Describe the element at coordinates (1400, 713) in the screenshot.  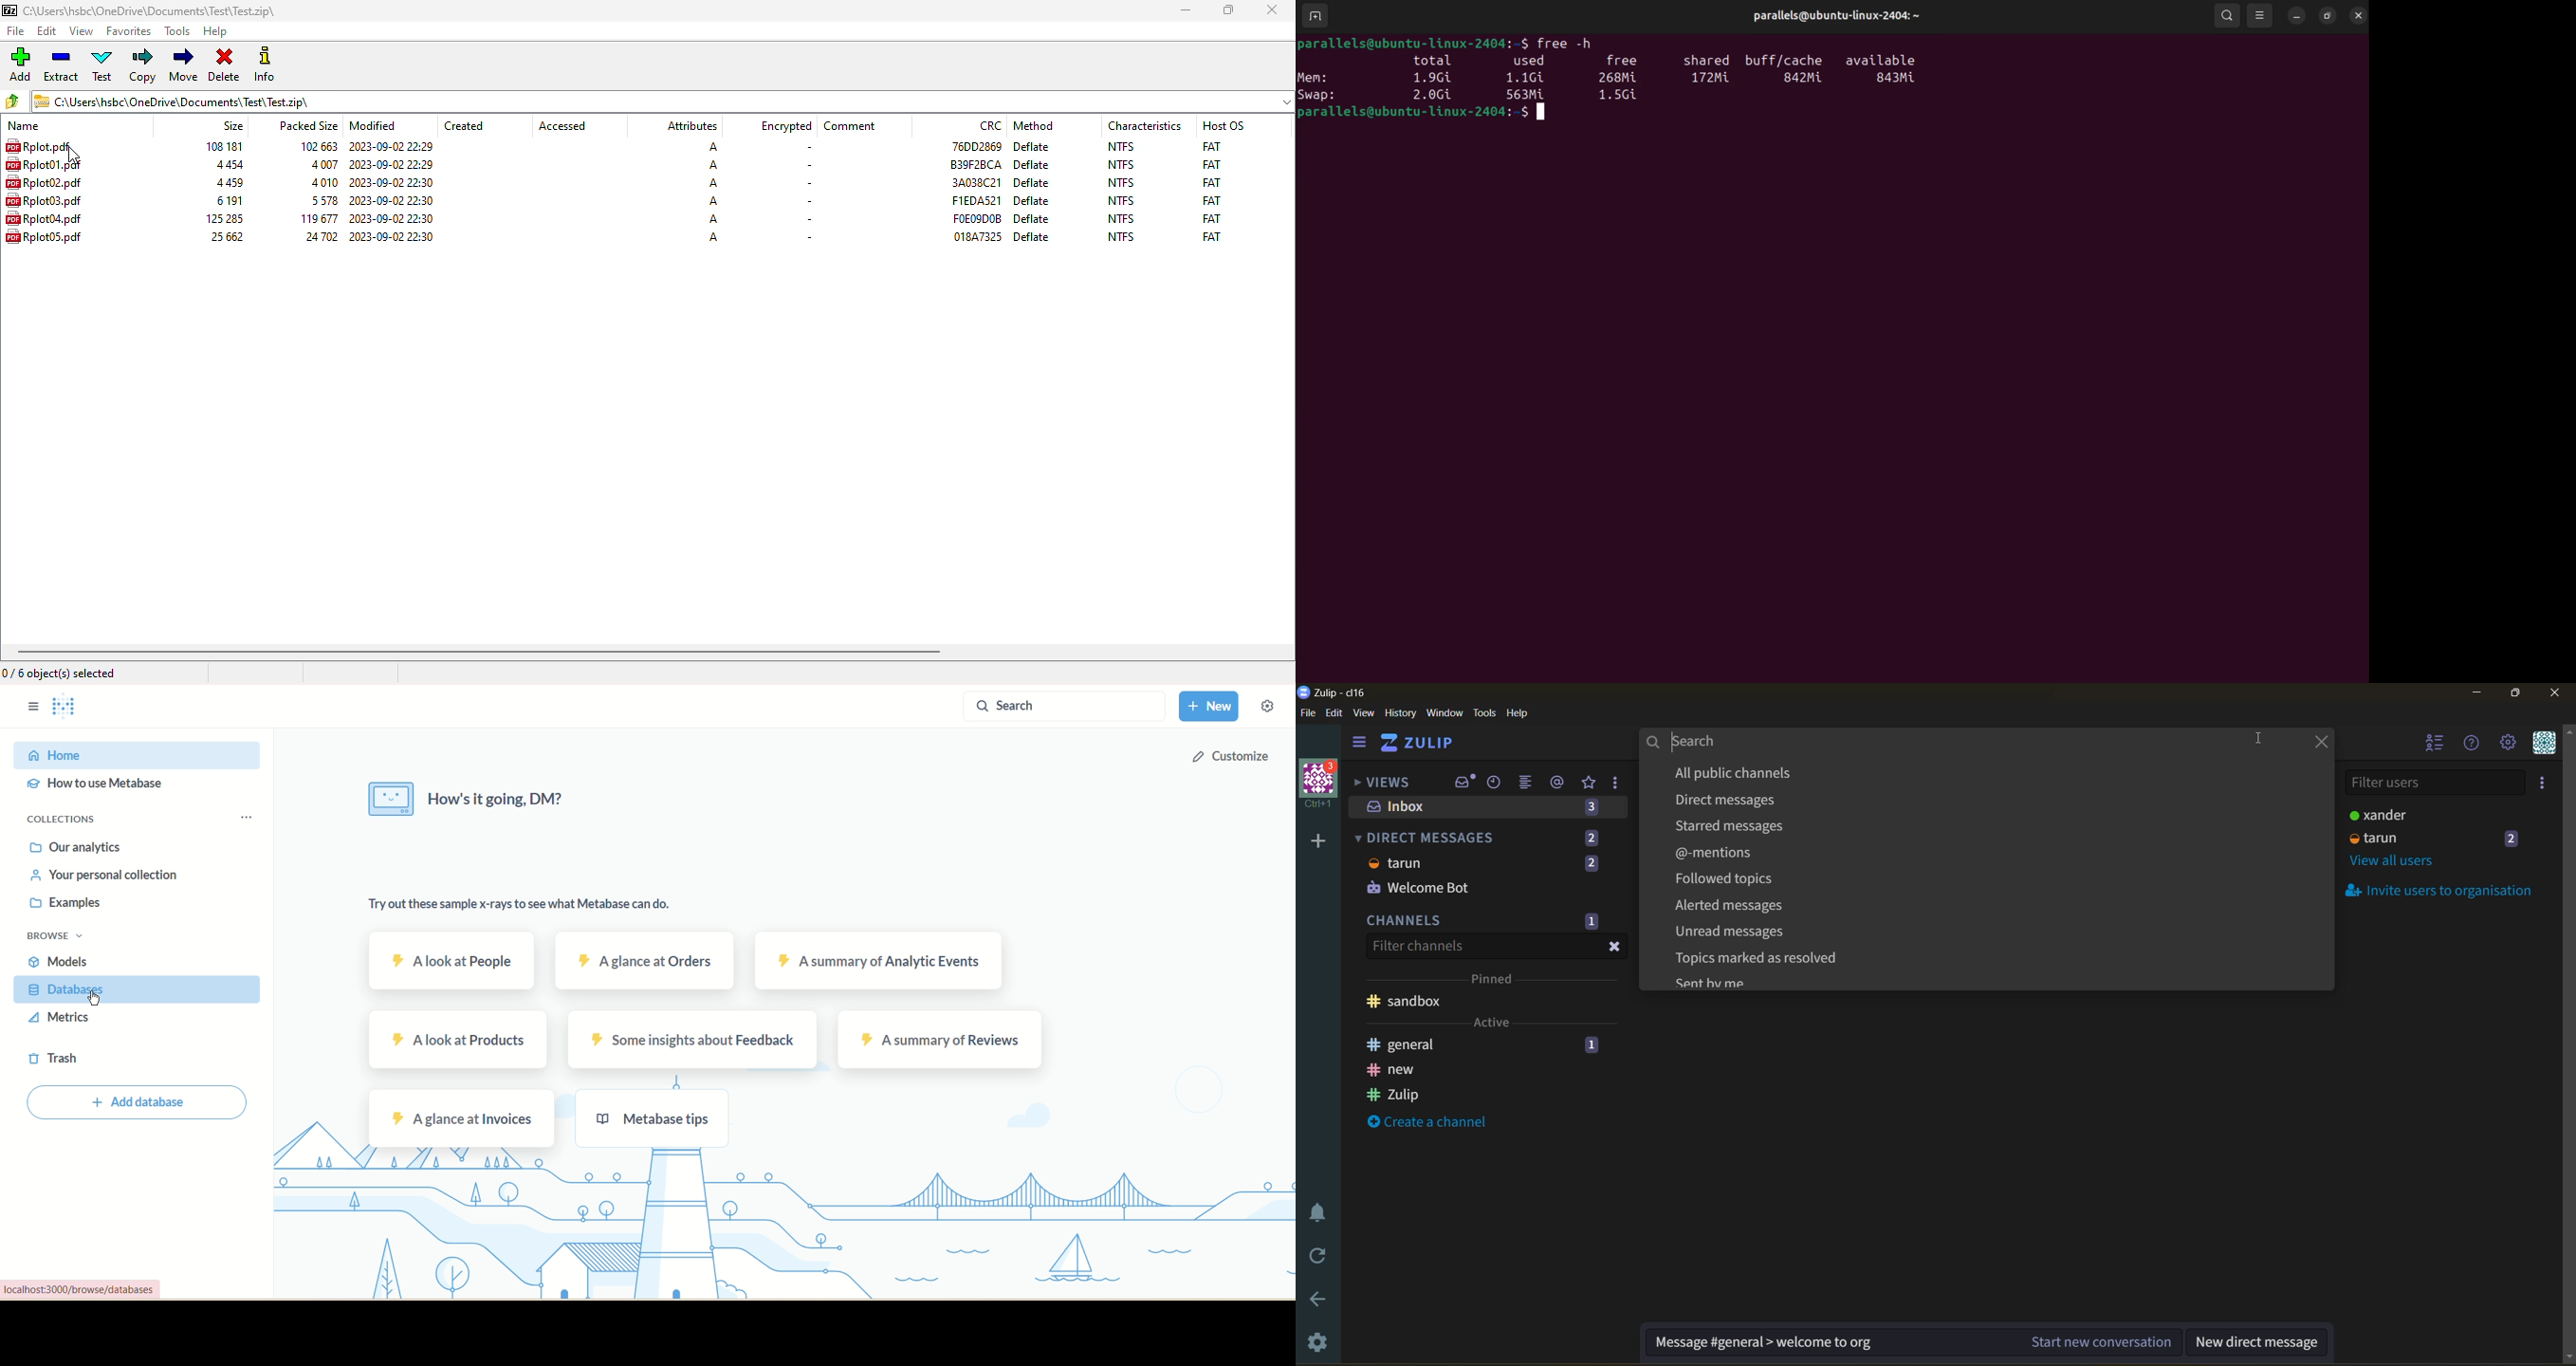
I see `history` at that location.